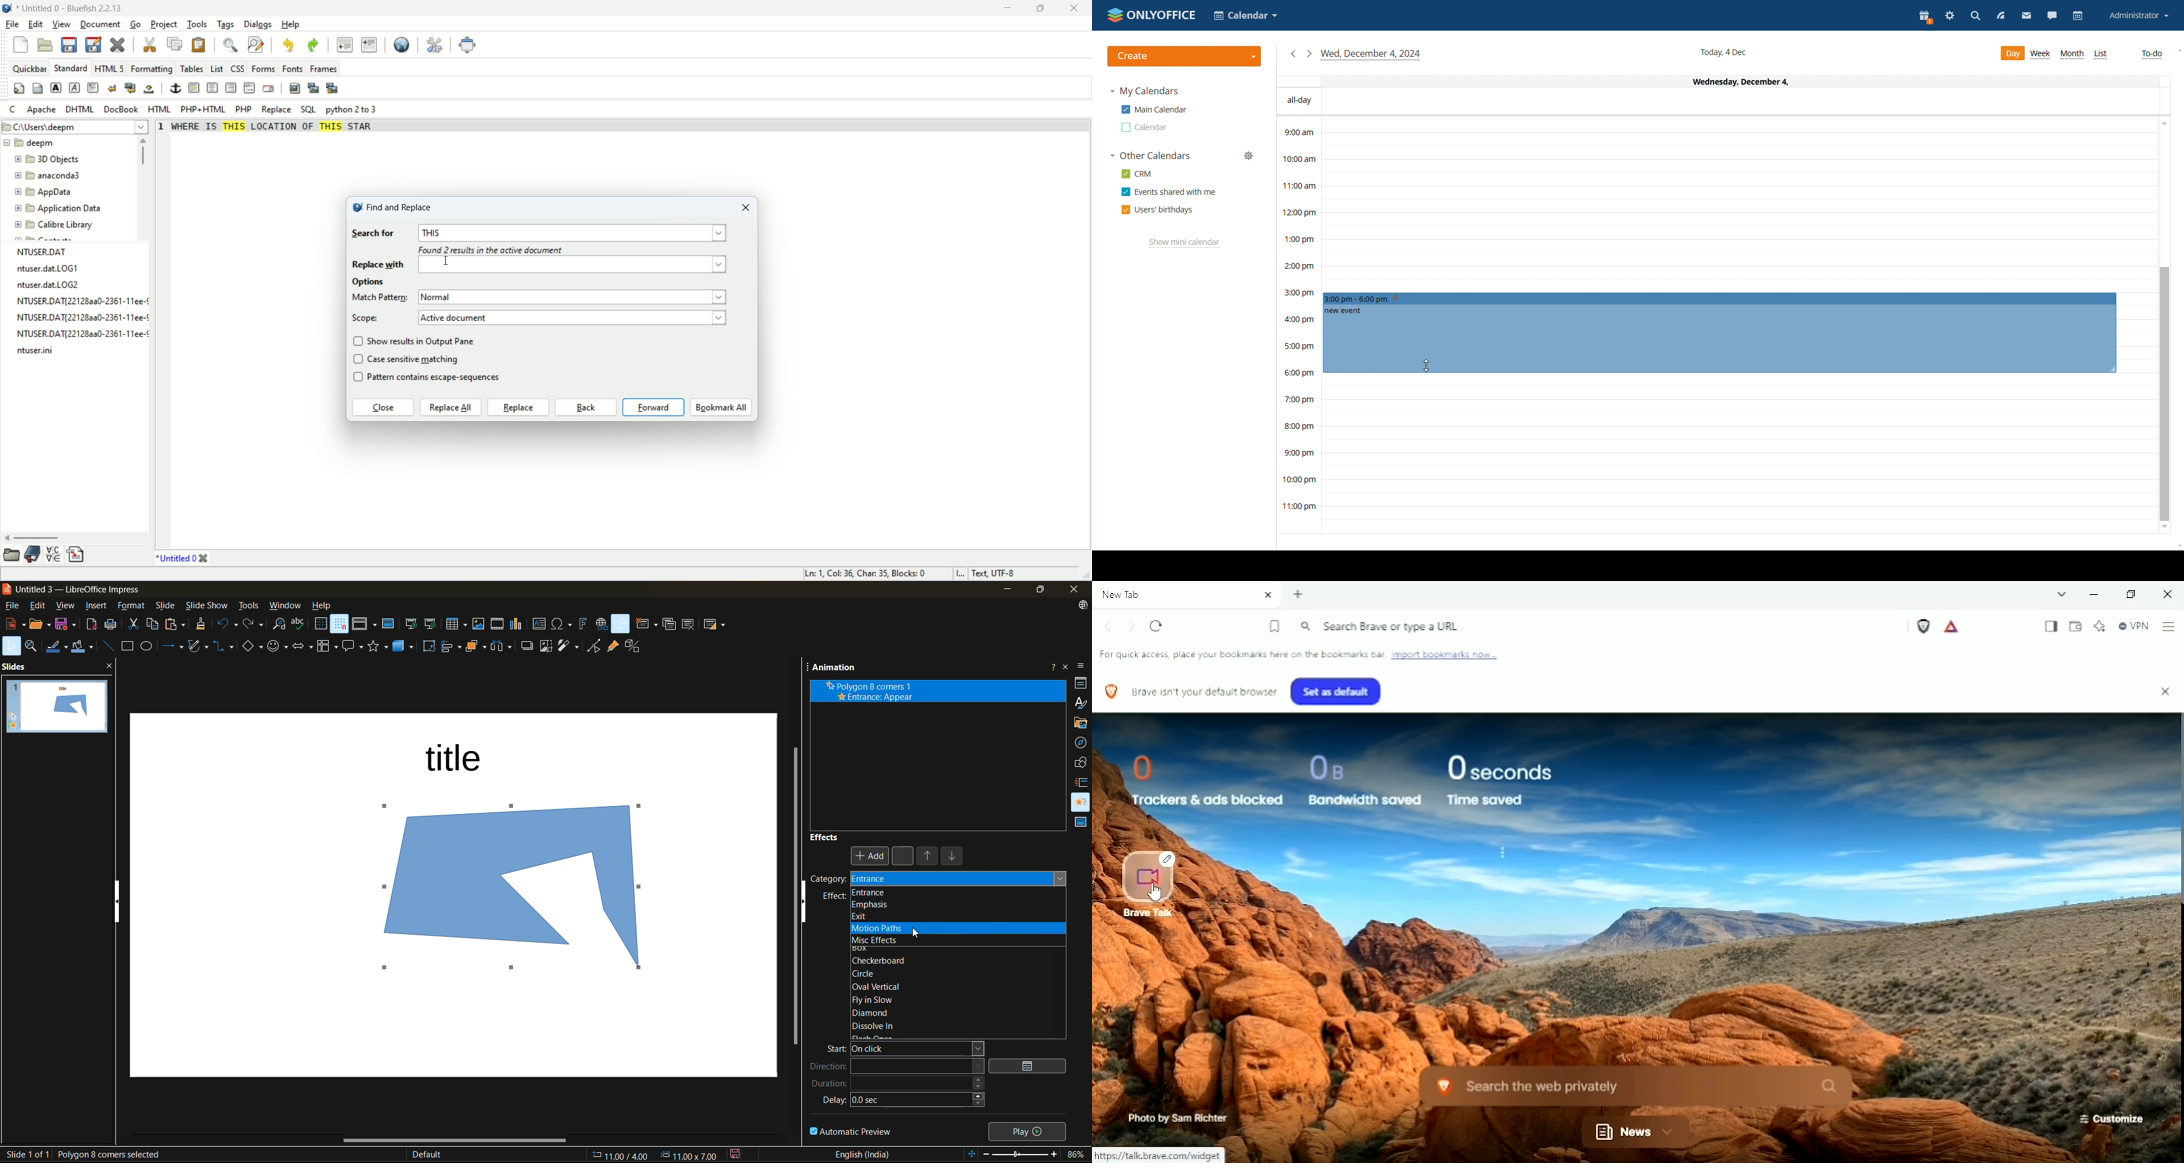 The width and height of the screenshot is (2184, 1176). What do you see at coordinates (576, 297) in the screenshot?
I see `normal` at bounding box center [576, 297].